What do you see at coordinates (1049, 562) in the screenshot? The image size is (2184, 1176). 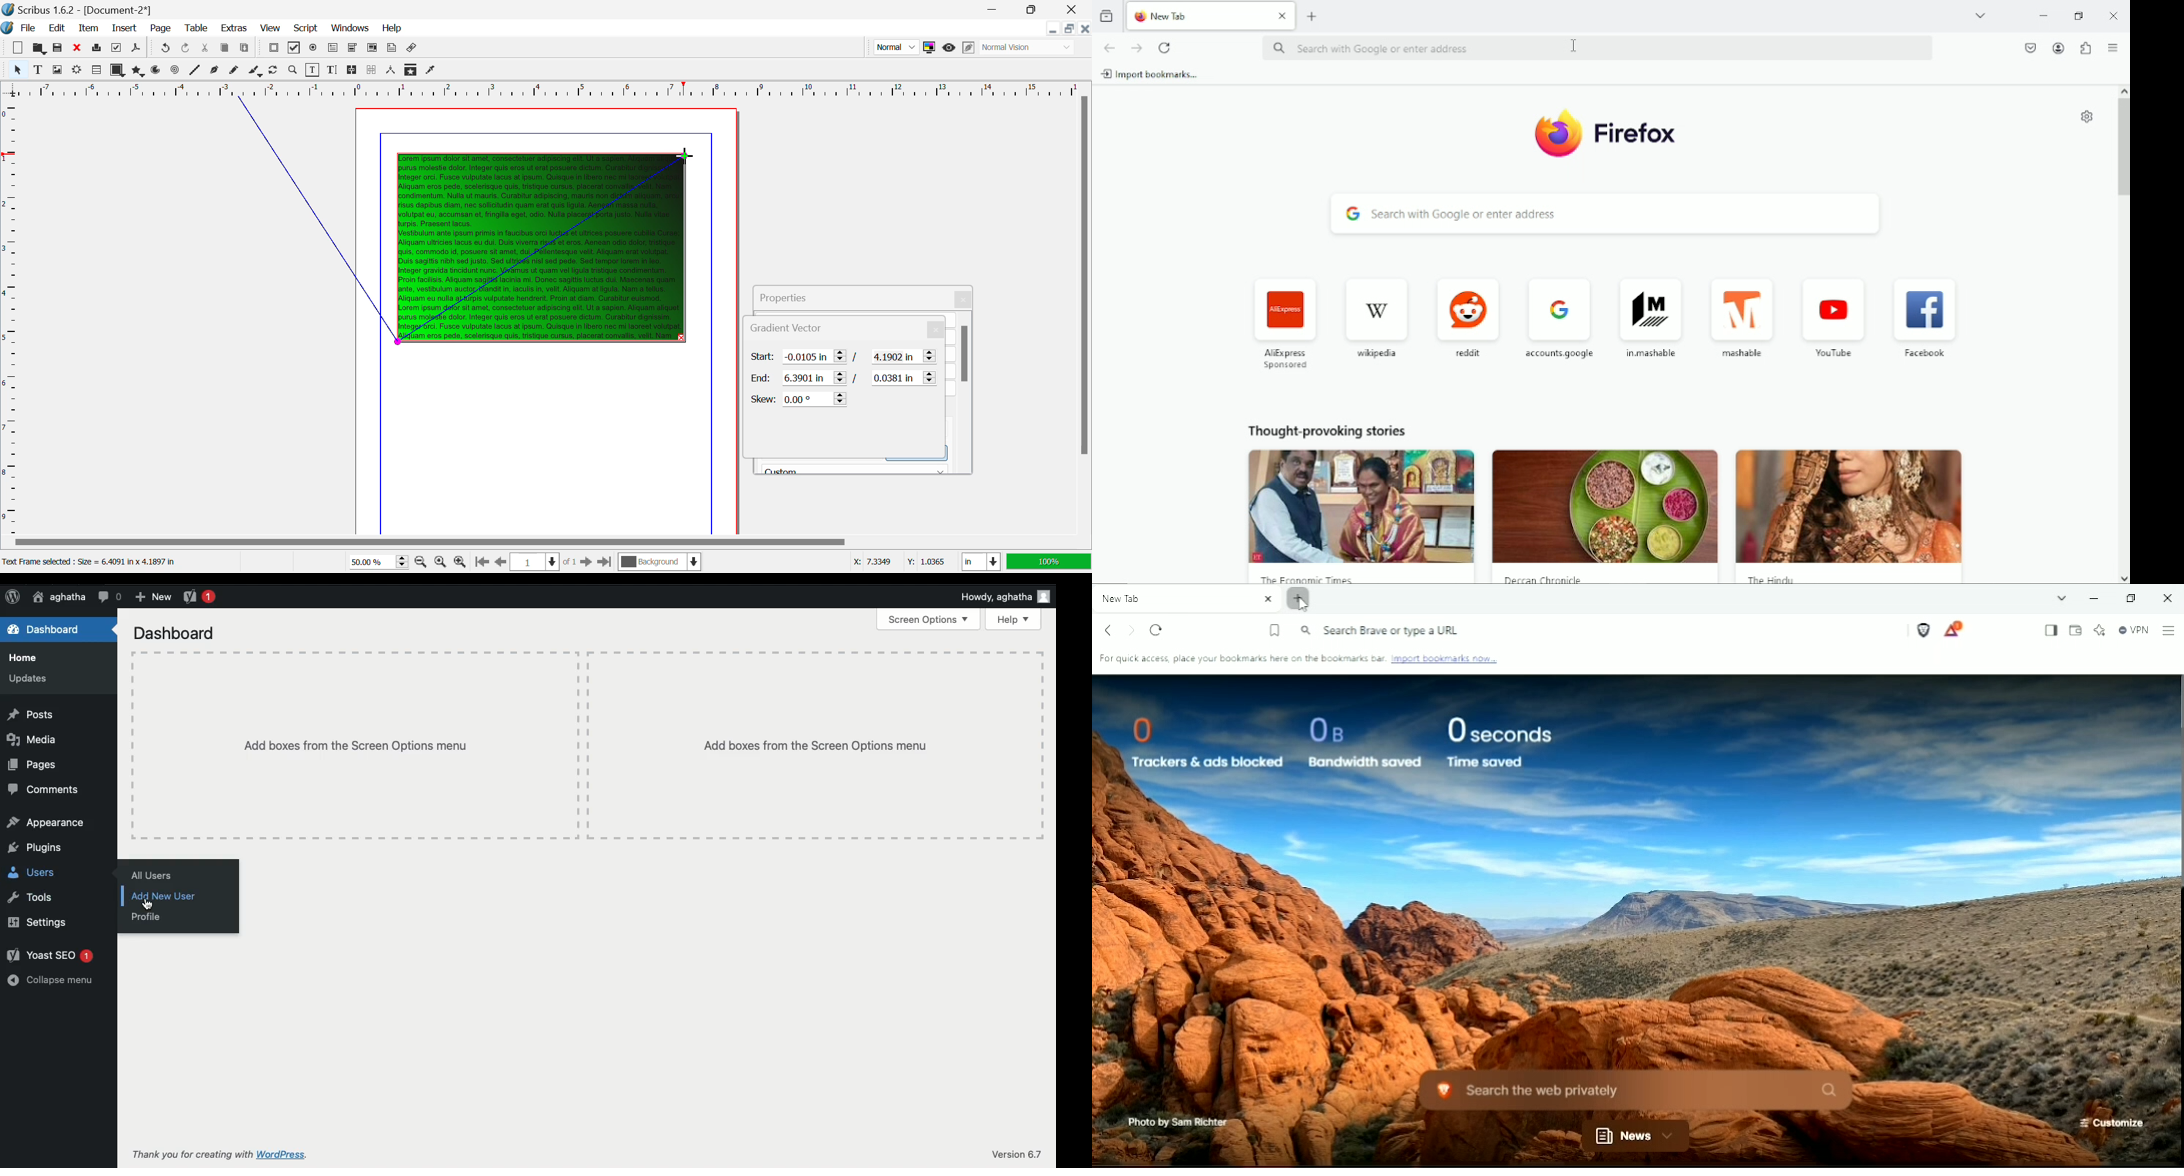 I see `Display Appearance` at bounding box center [1049, 562].